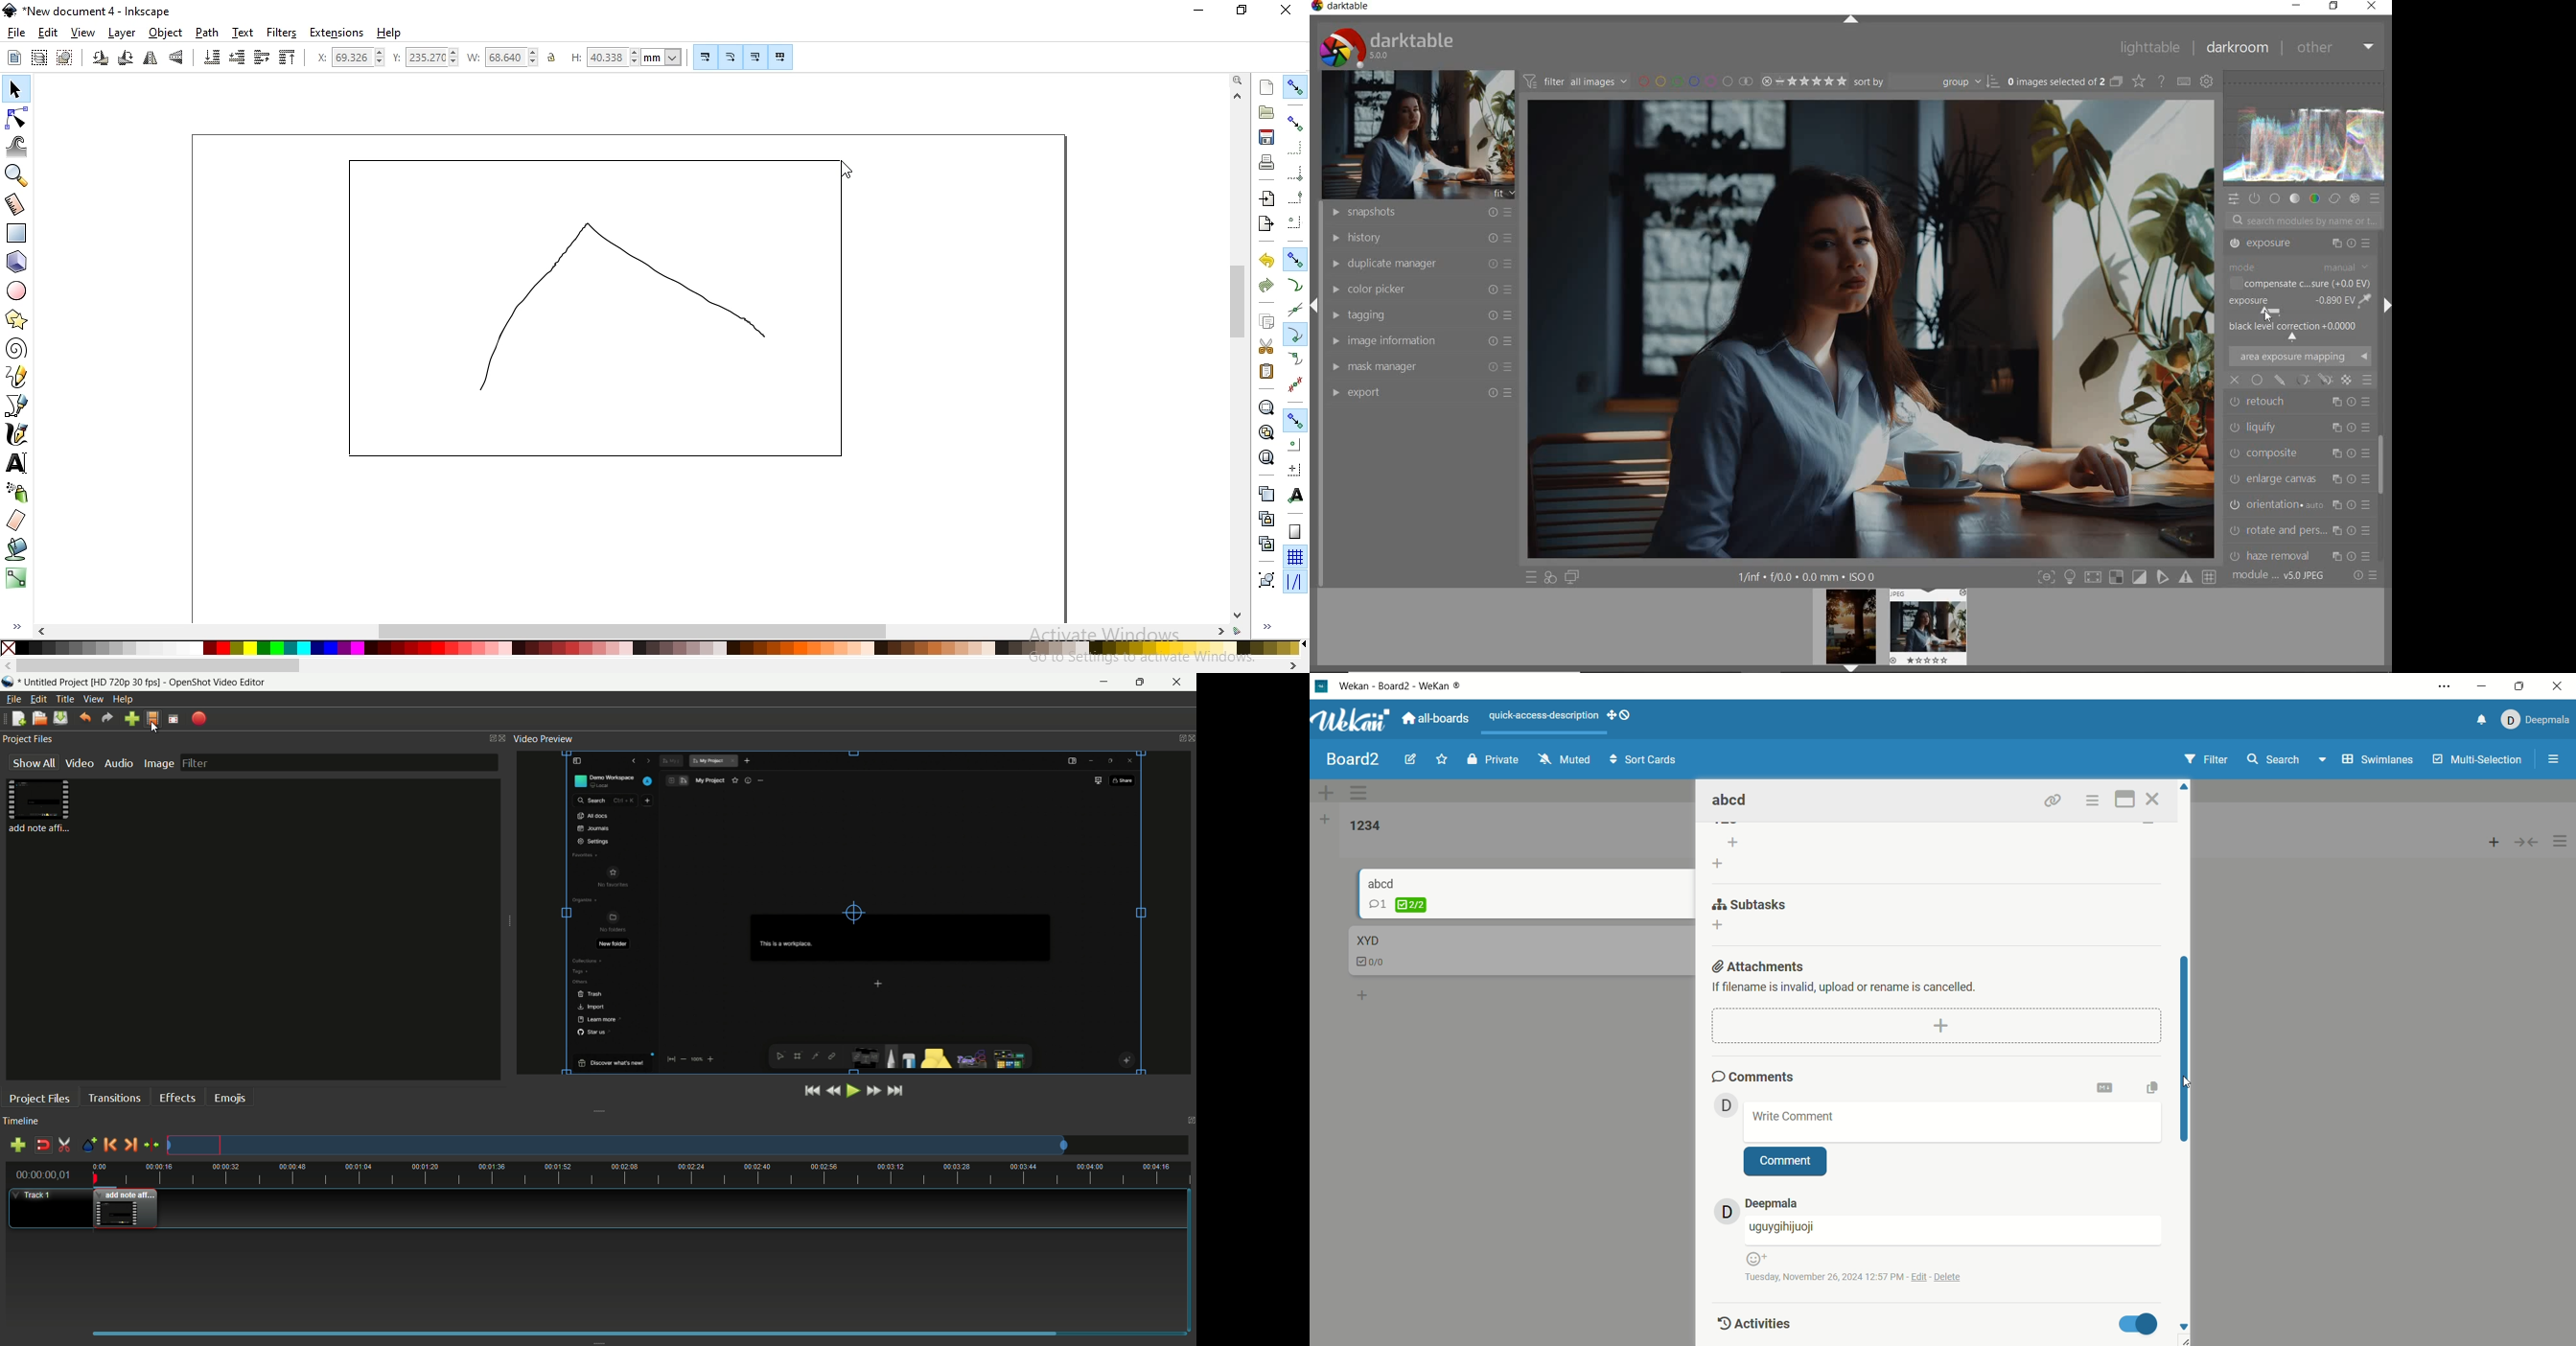 The image size is (2576, 1372). What do you see at coordinates (1322, 688) in the screenshot?
I see `logo` at bounding box center [1322, 688].